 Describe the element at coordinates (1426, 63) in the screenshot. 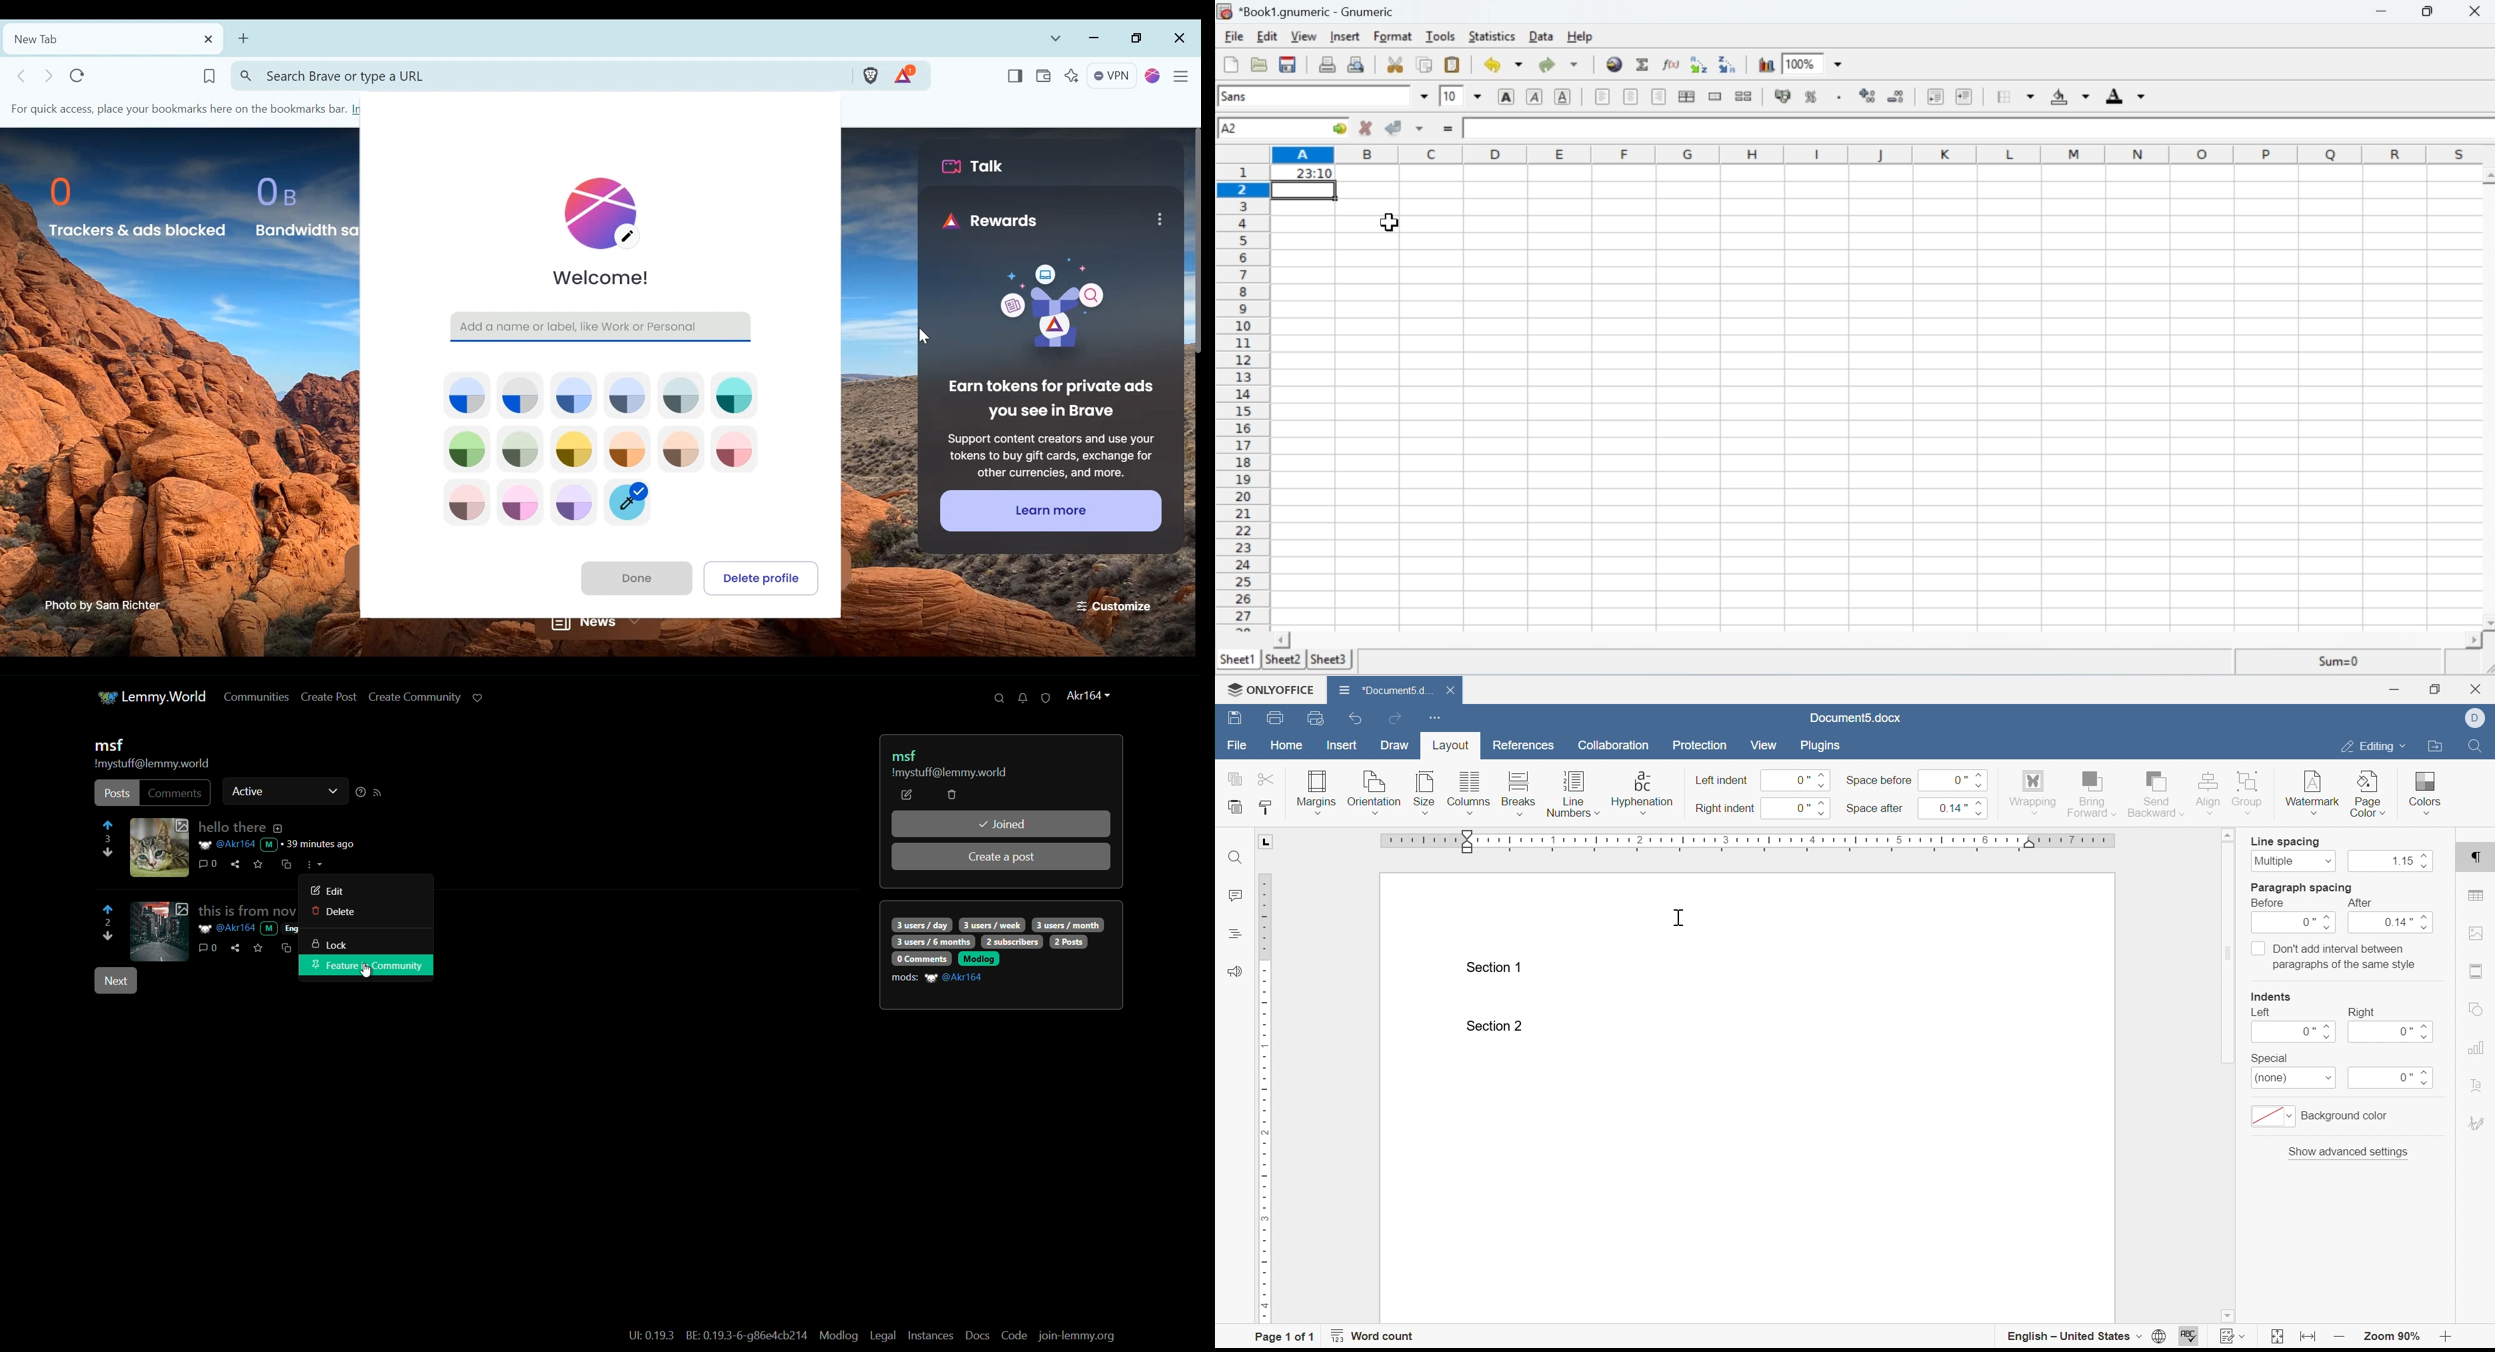

I see `Copy the selection` at that location.